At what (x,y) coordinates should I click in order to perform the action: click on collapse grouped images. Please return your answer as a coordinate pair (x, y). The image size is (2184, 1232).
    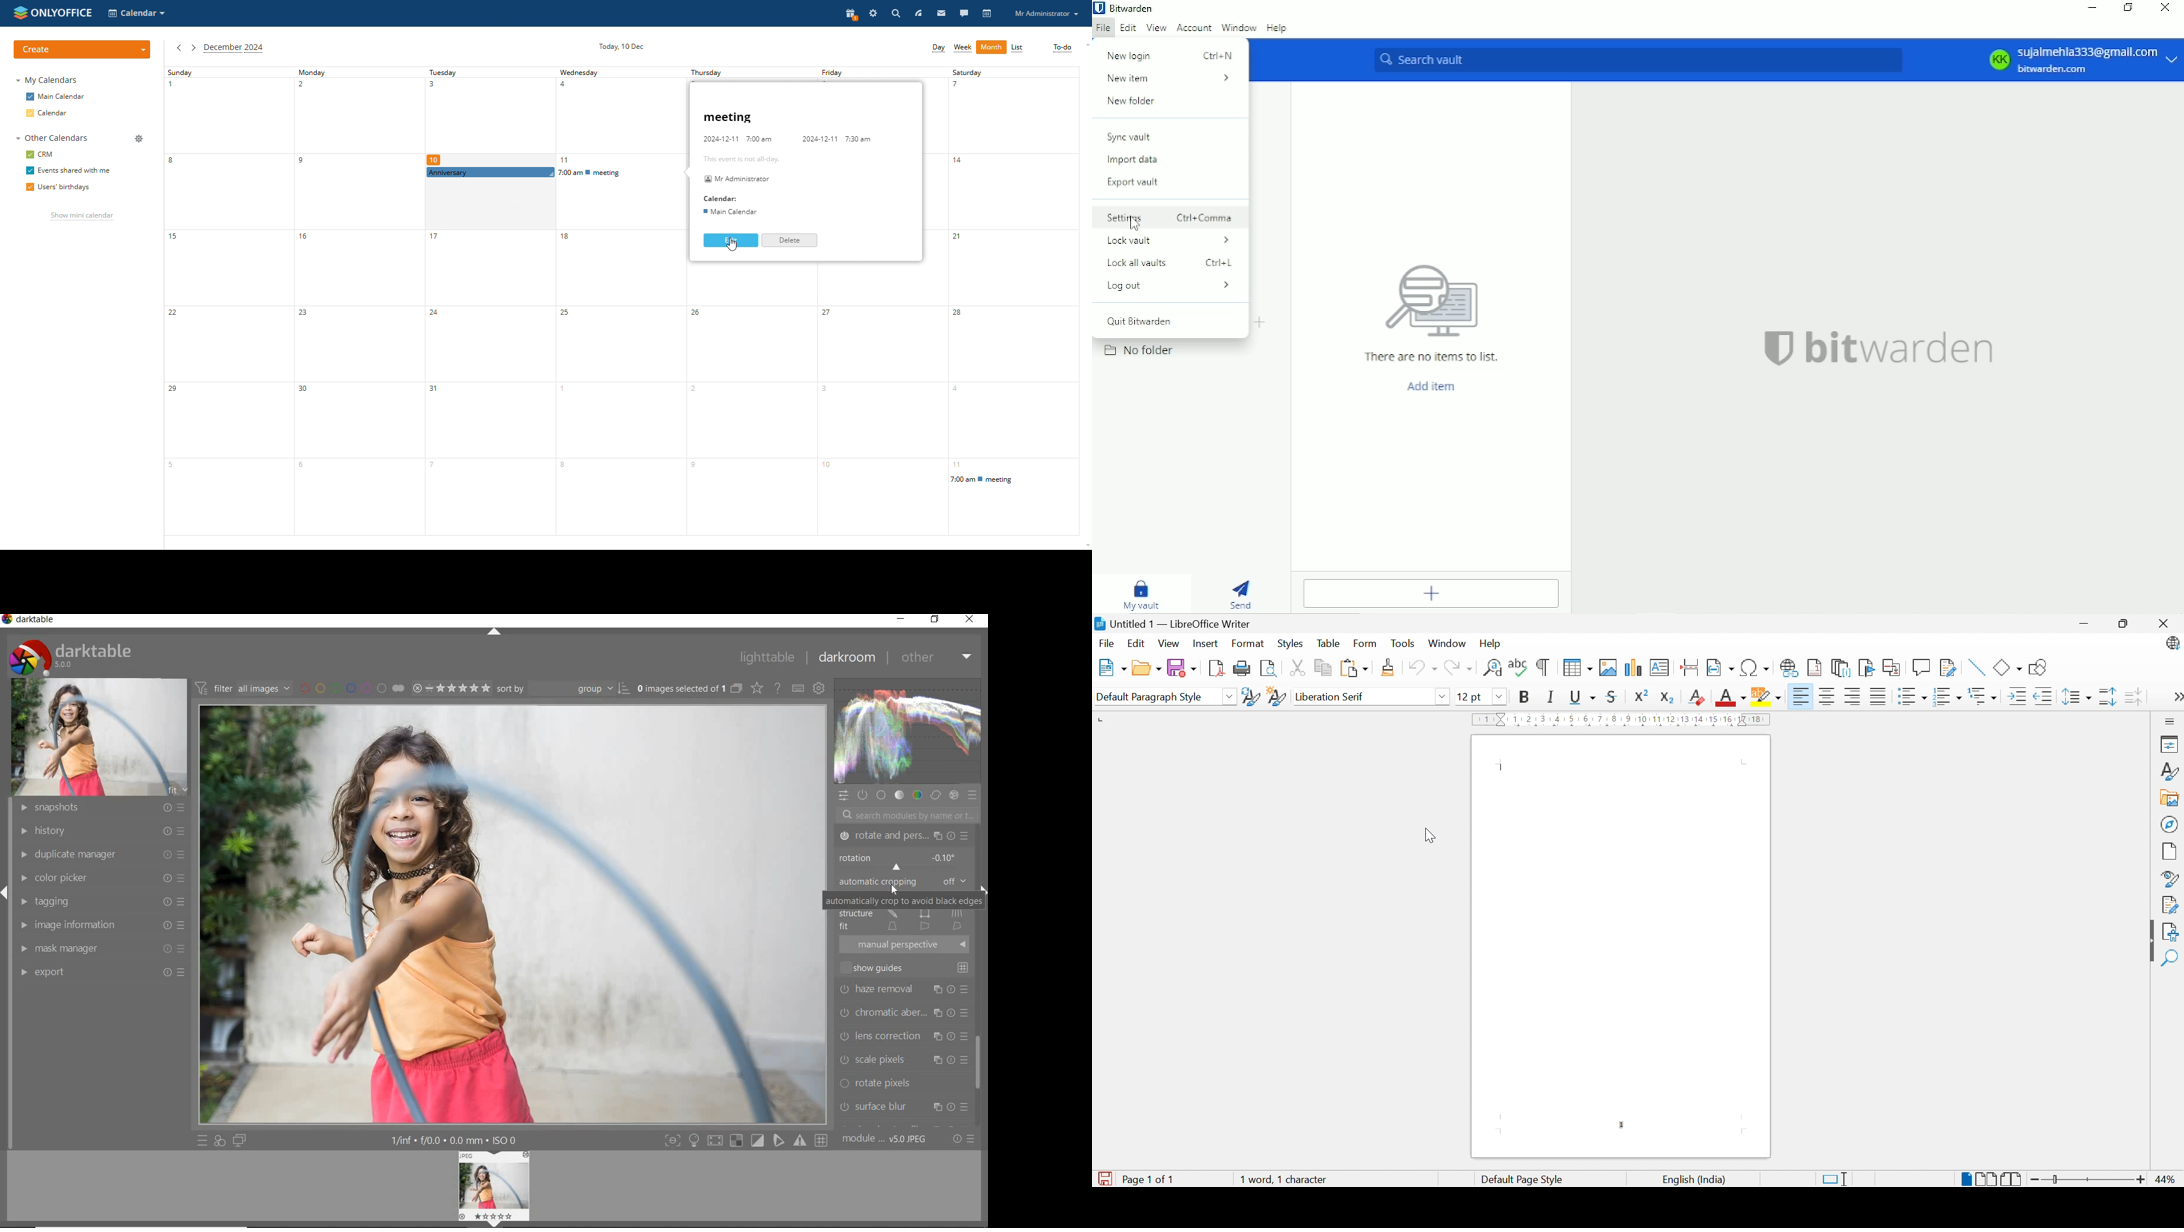
    Looking at the image, I should click on (736, 689).